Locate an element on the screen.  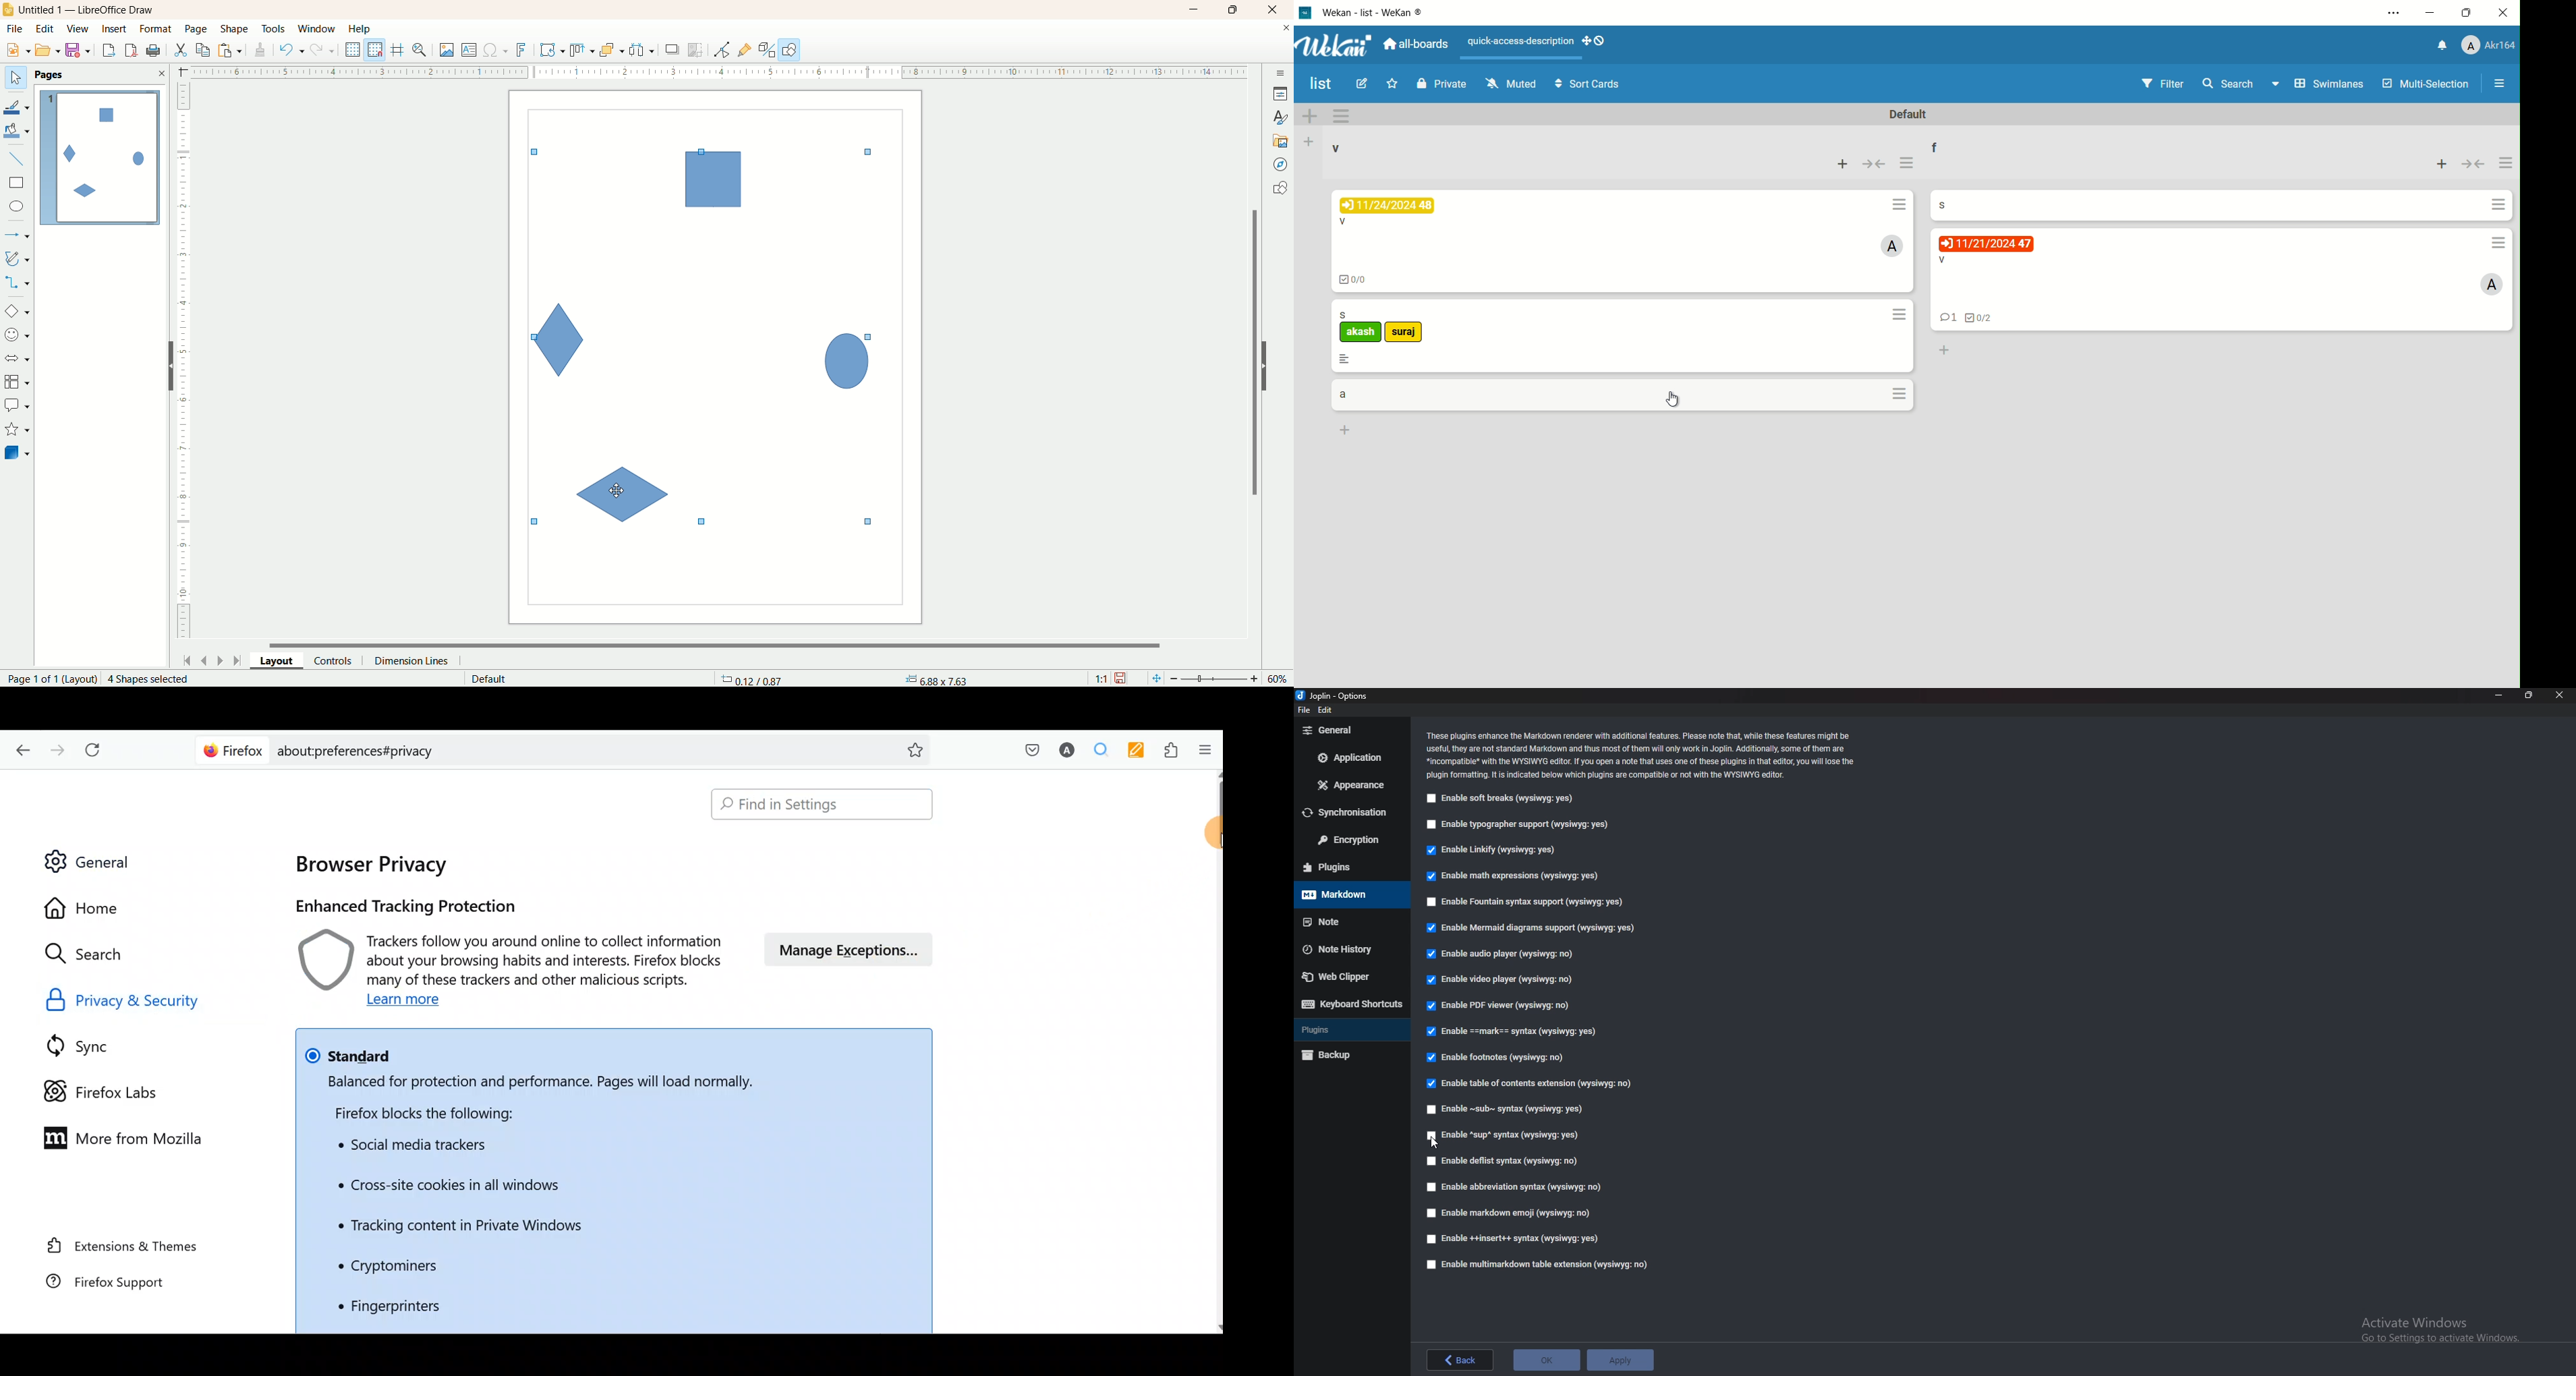
symbol shape is located at coordinates (19, 336).